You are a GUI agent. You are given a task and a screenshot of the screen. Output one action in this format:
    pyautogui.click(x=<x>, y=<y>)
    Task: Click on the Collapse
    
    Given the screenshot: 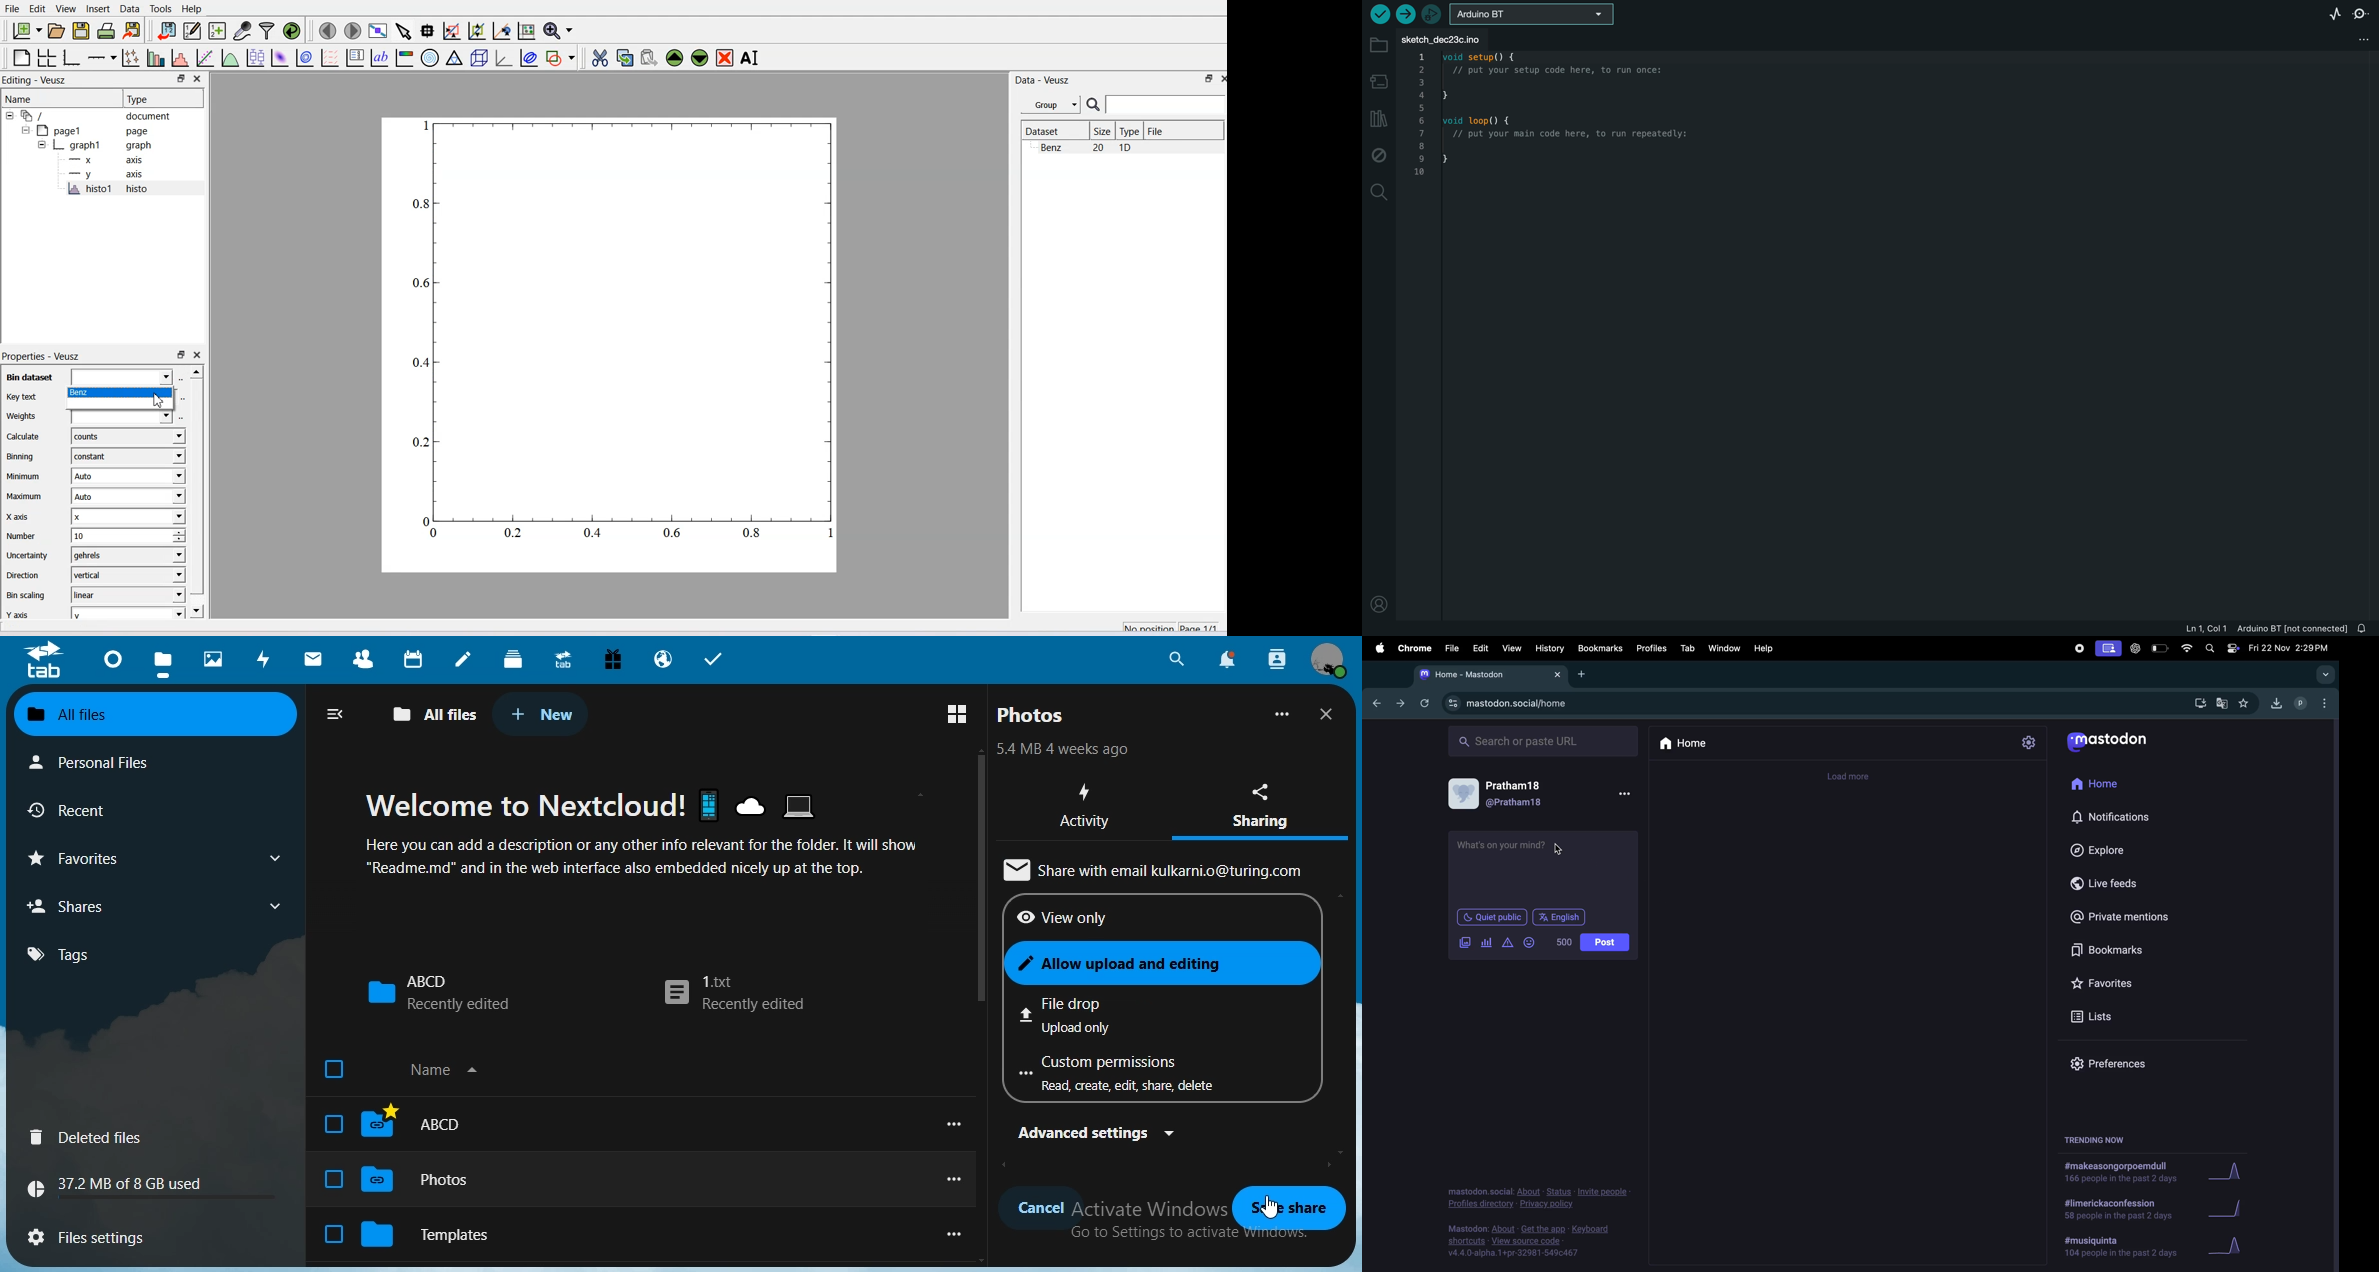 What is the action you would take?
    pyautogui.click(x=11, y=116)
    